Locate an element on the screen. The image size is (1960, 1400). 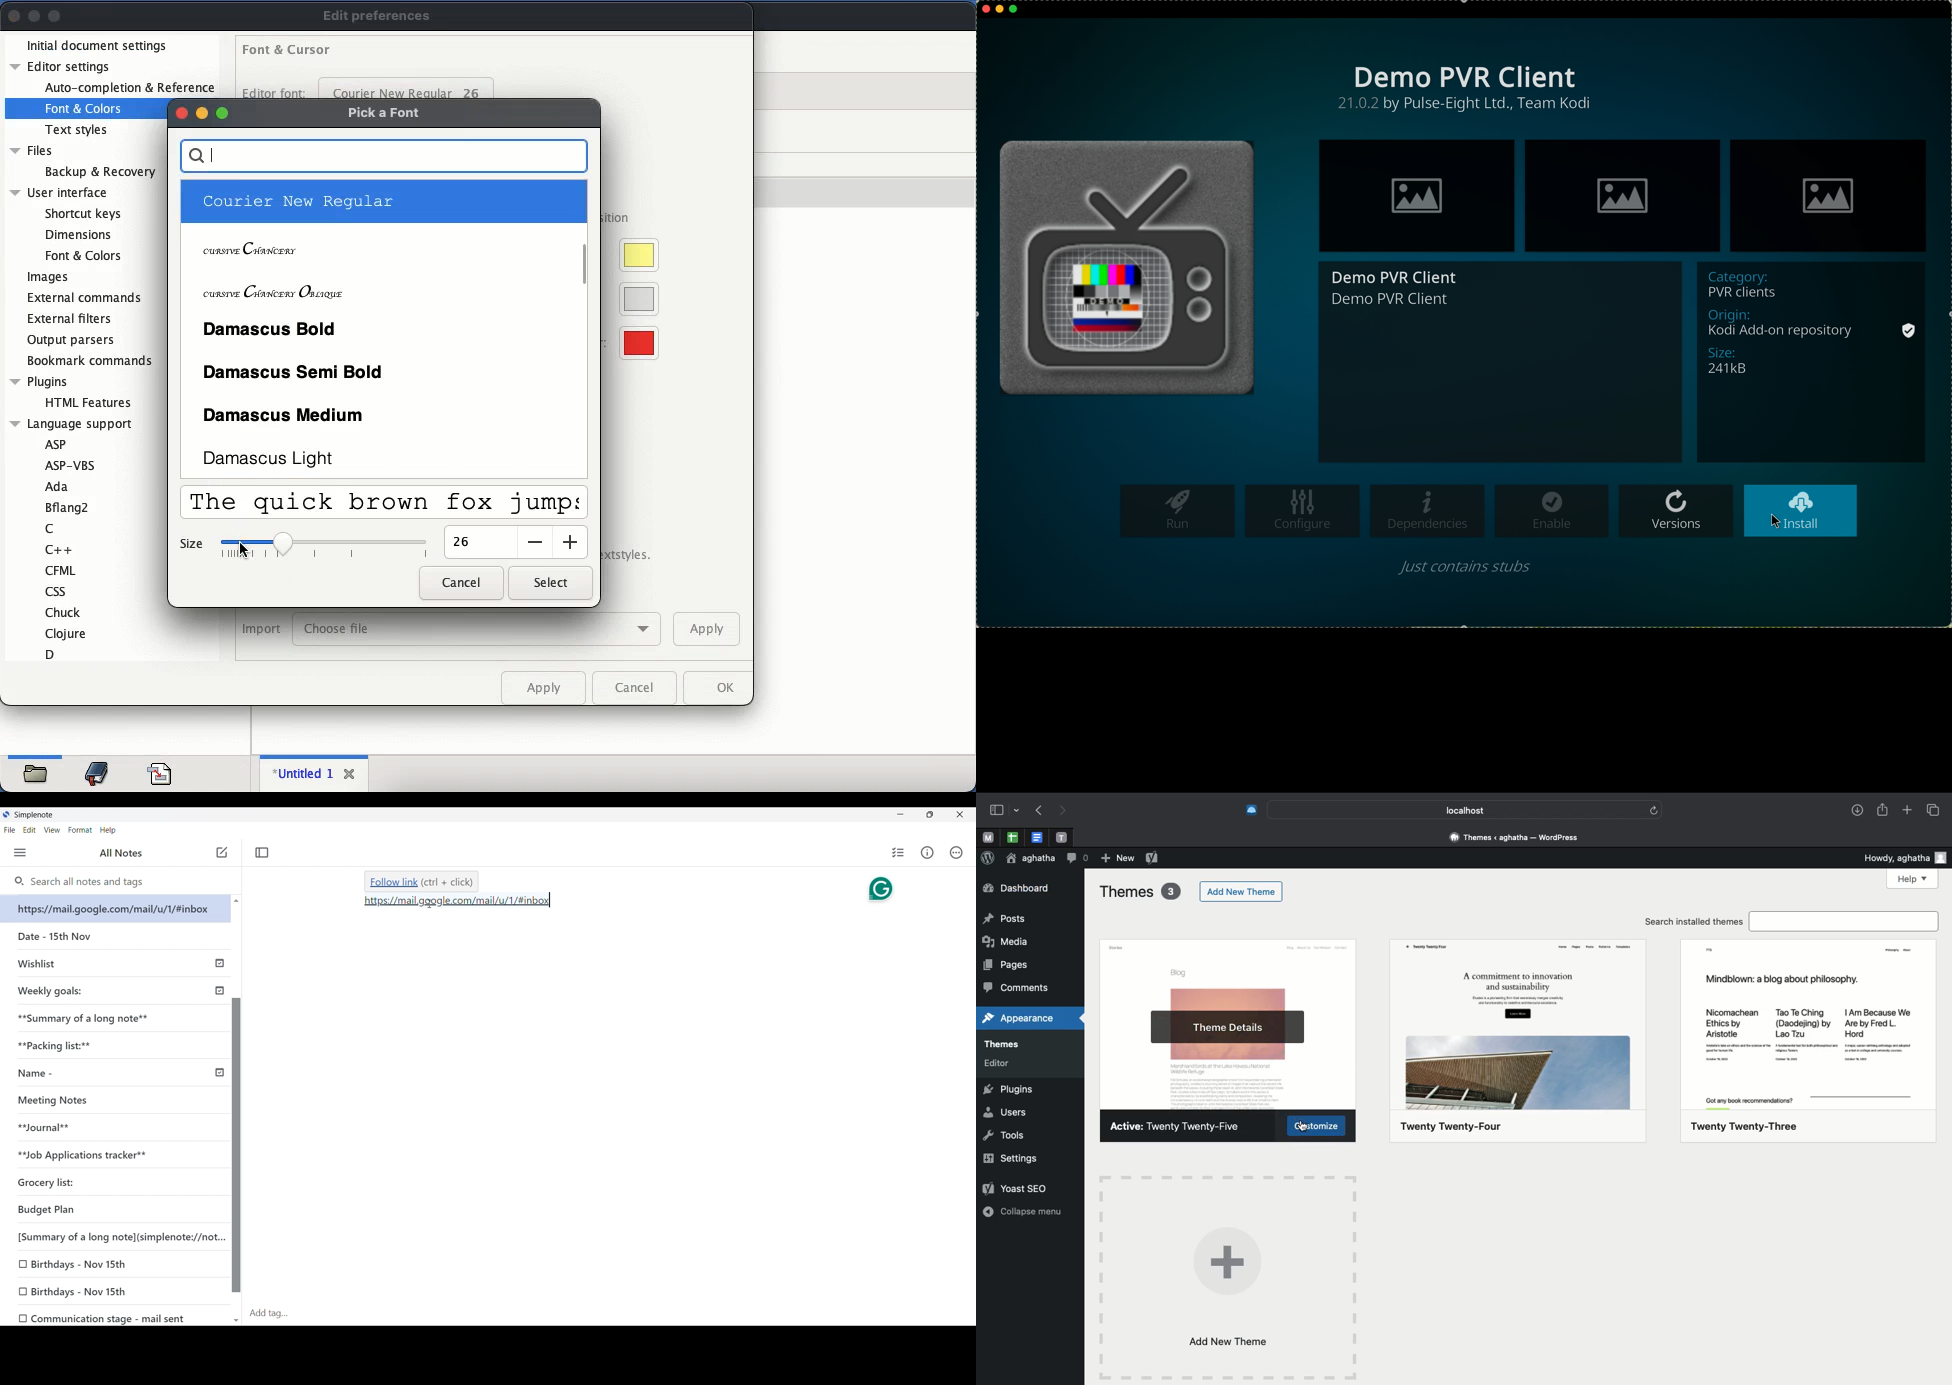
CFML is located at coordinates (60, 569).